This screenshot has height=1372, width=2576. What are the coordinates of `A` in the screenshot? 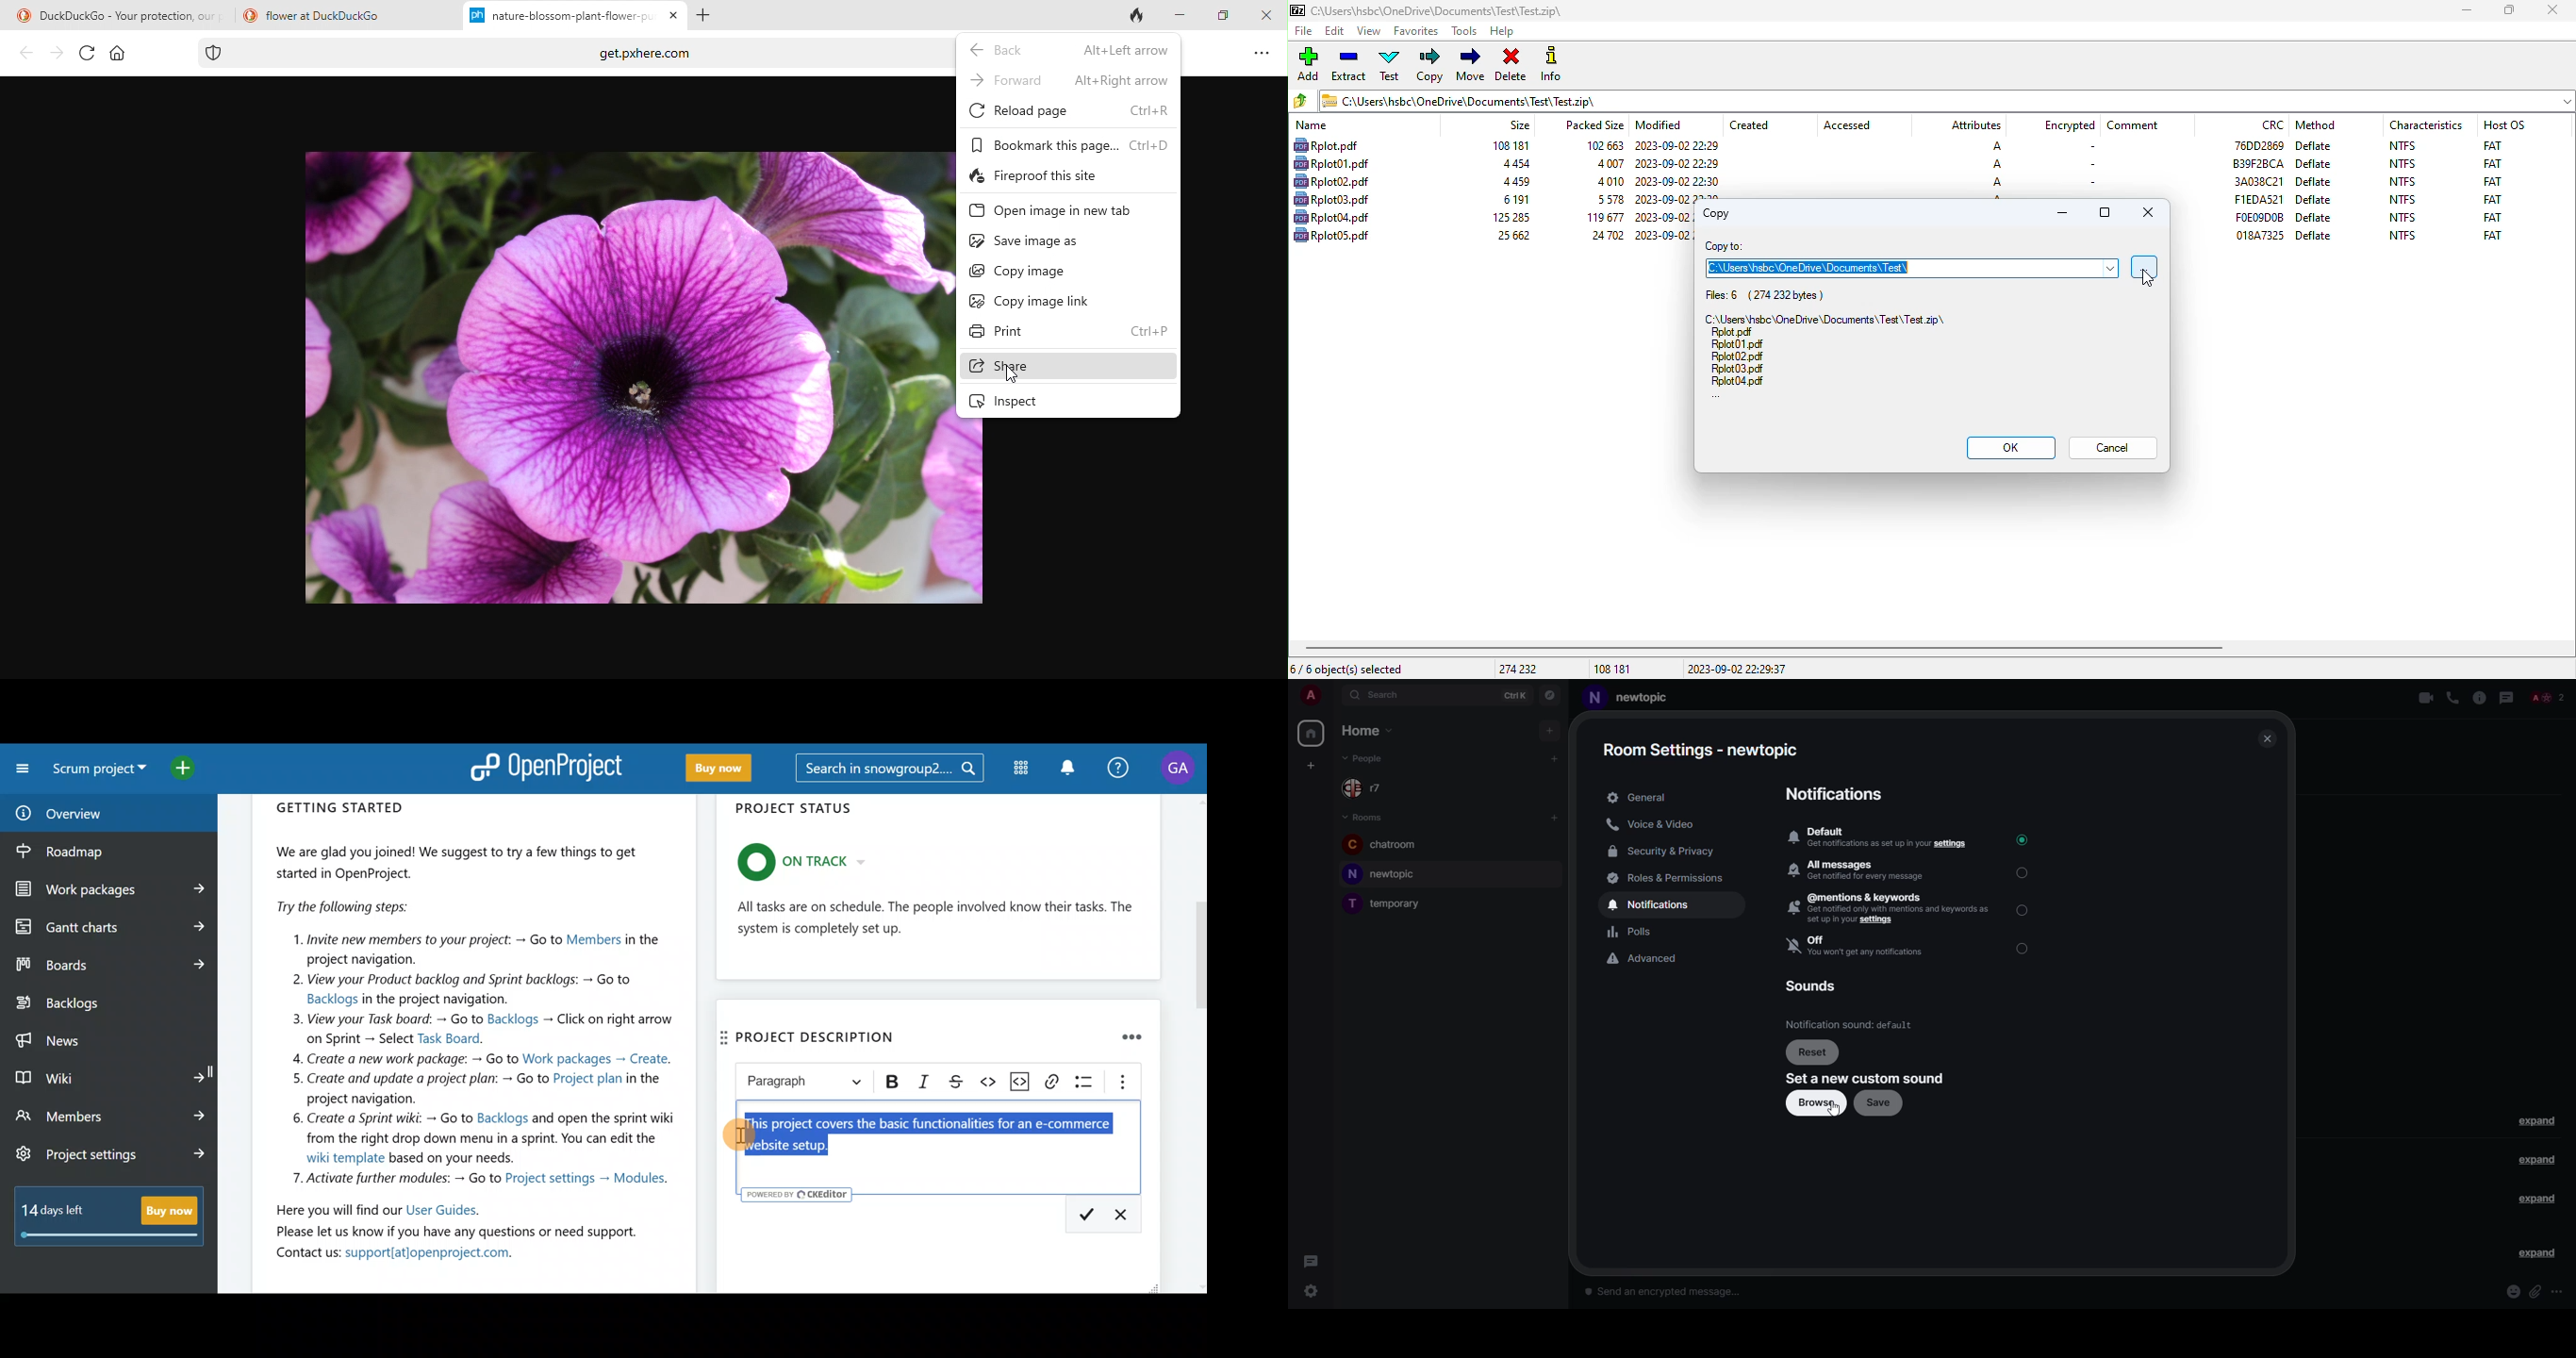 It's located at (1997, 197).